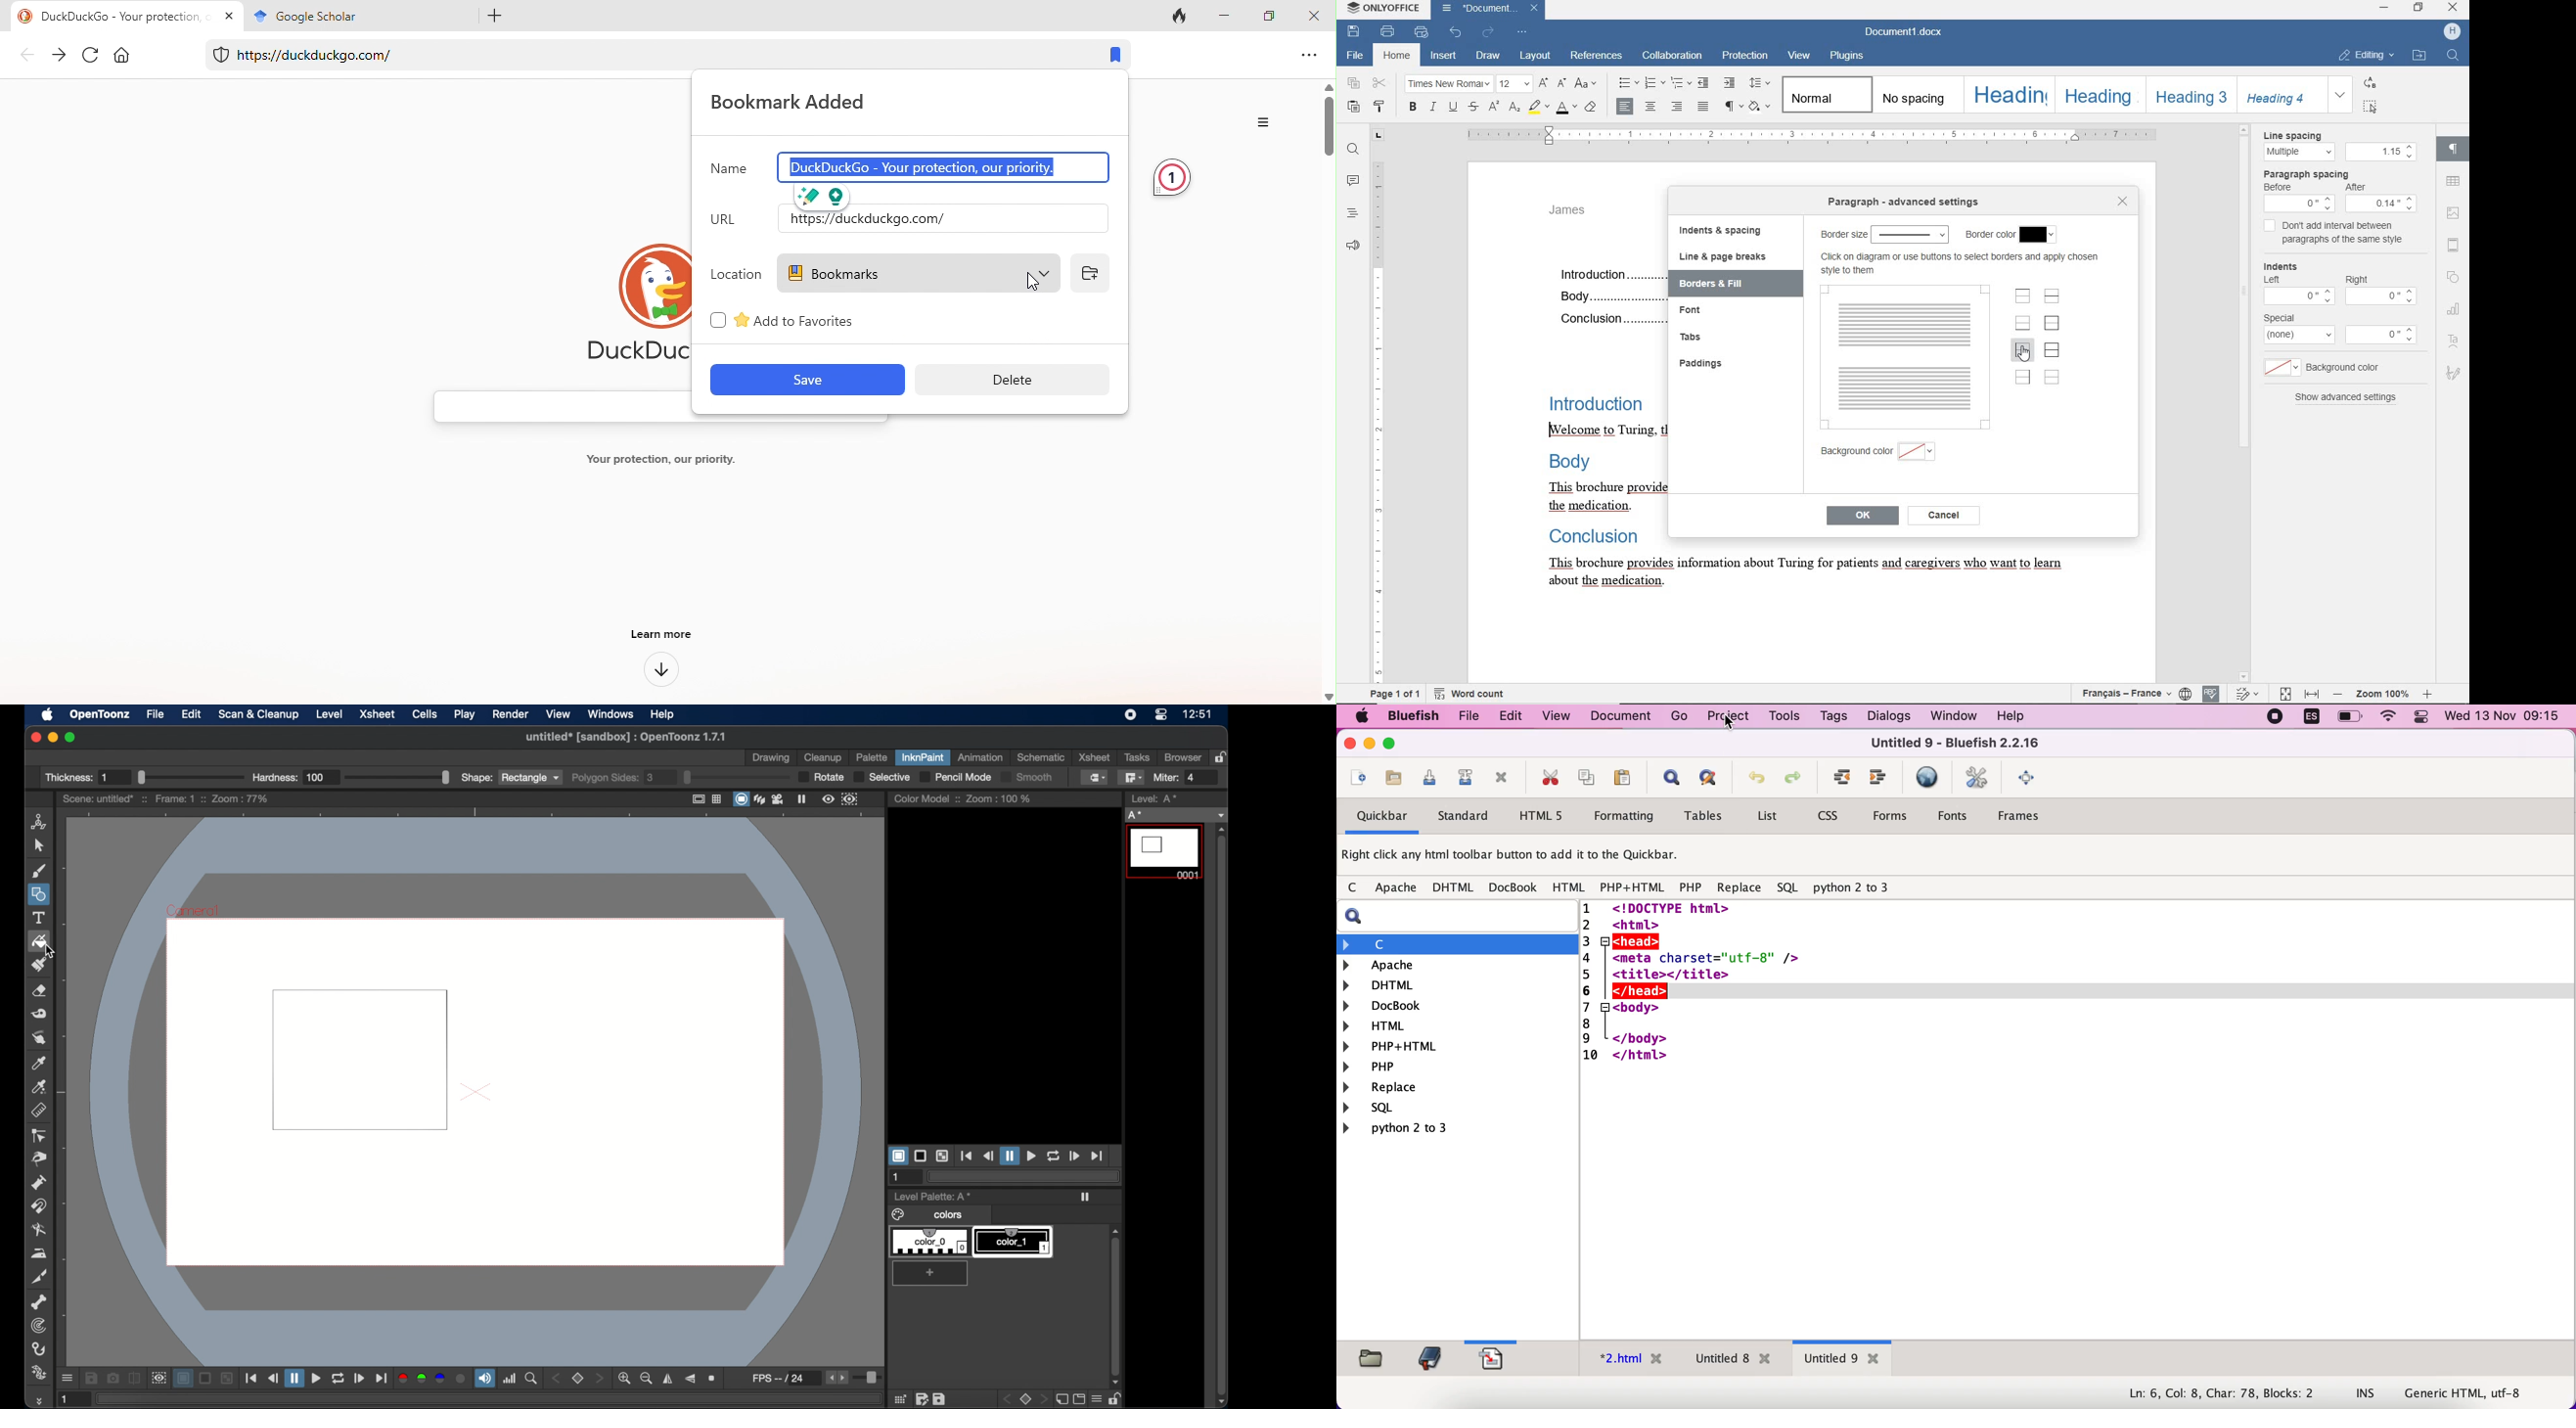 The height and width of the screenshot is (1428, 2576). I want to click on shape, so click(509, 778).